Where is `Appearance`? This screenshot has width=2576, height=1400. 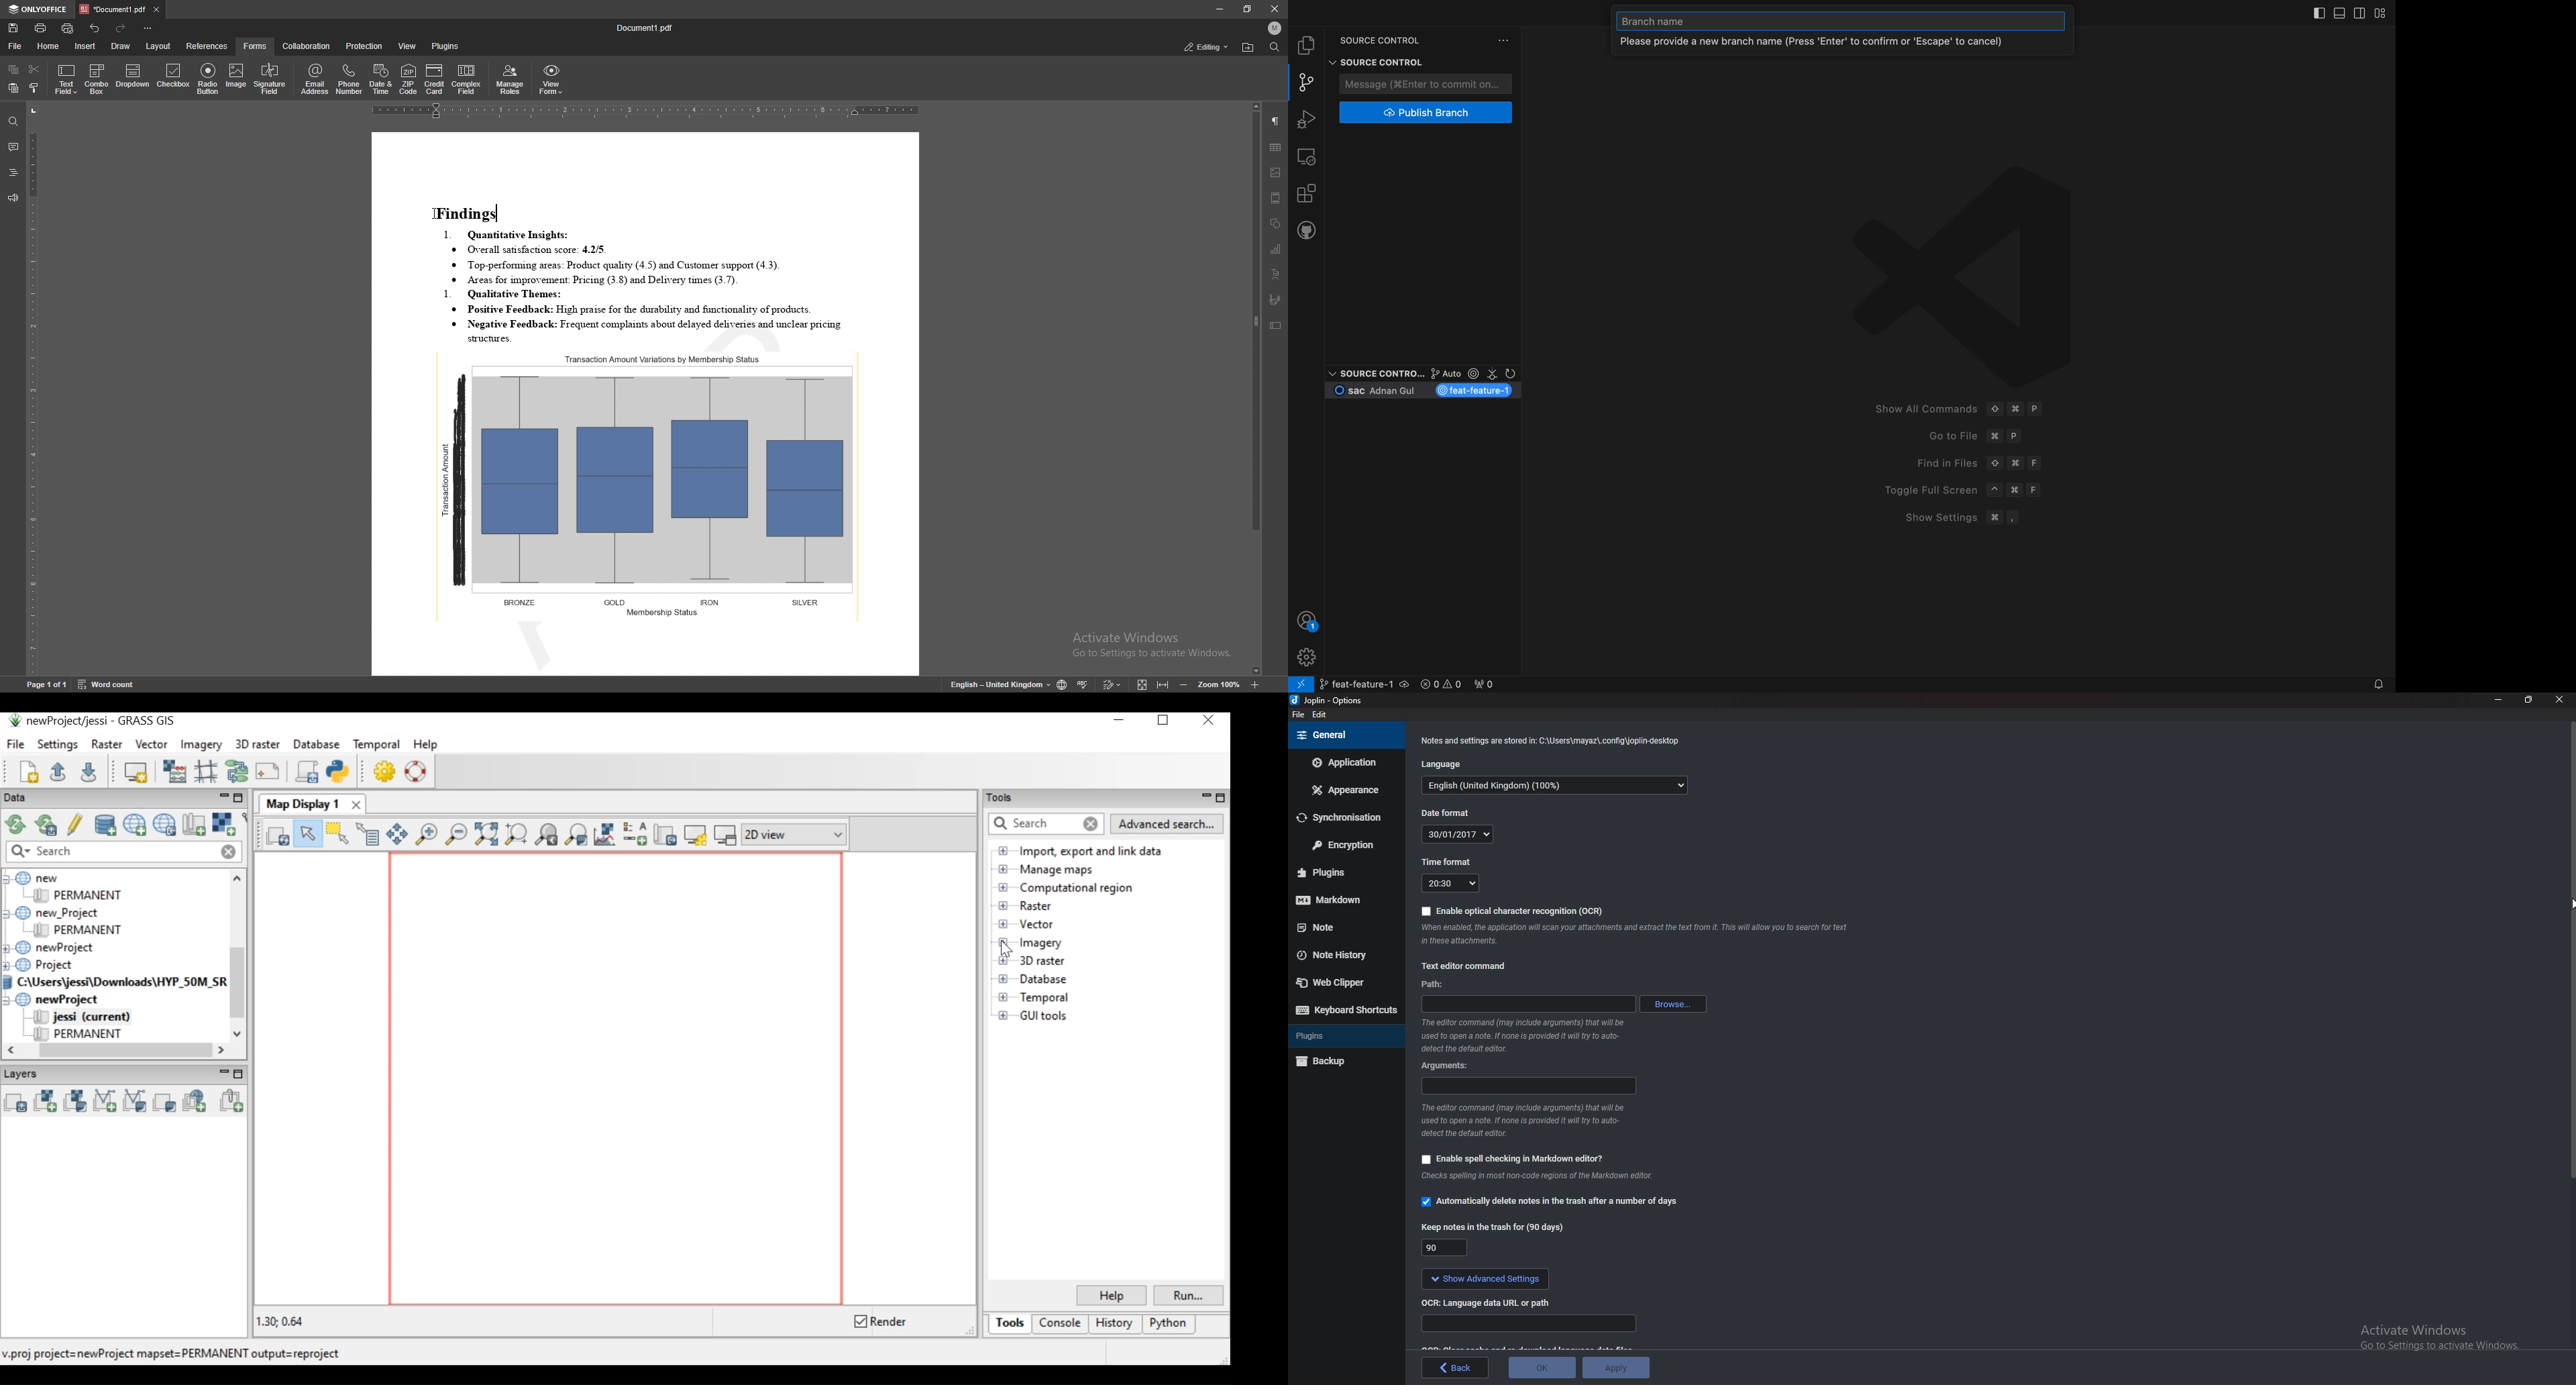 Appearance is located at coordinates (1344, 790).